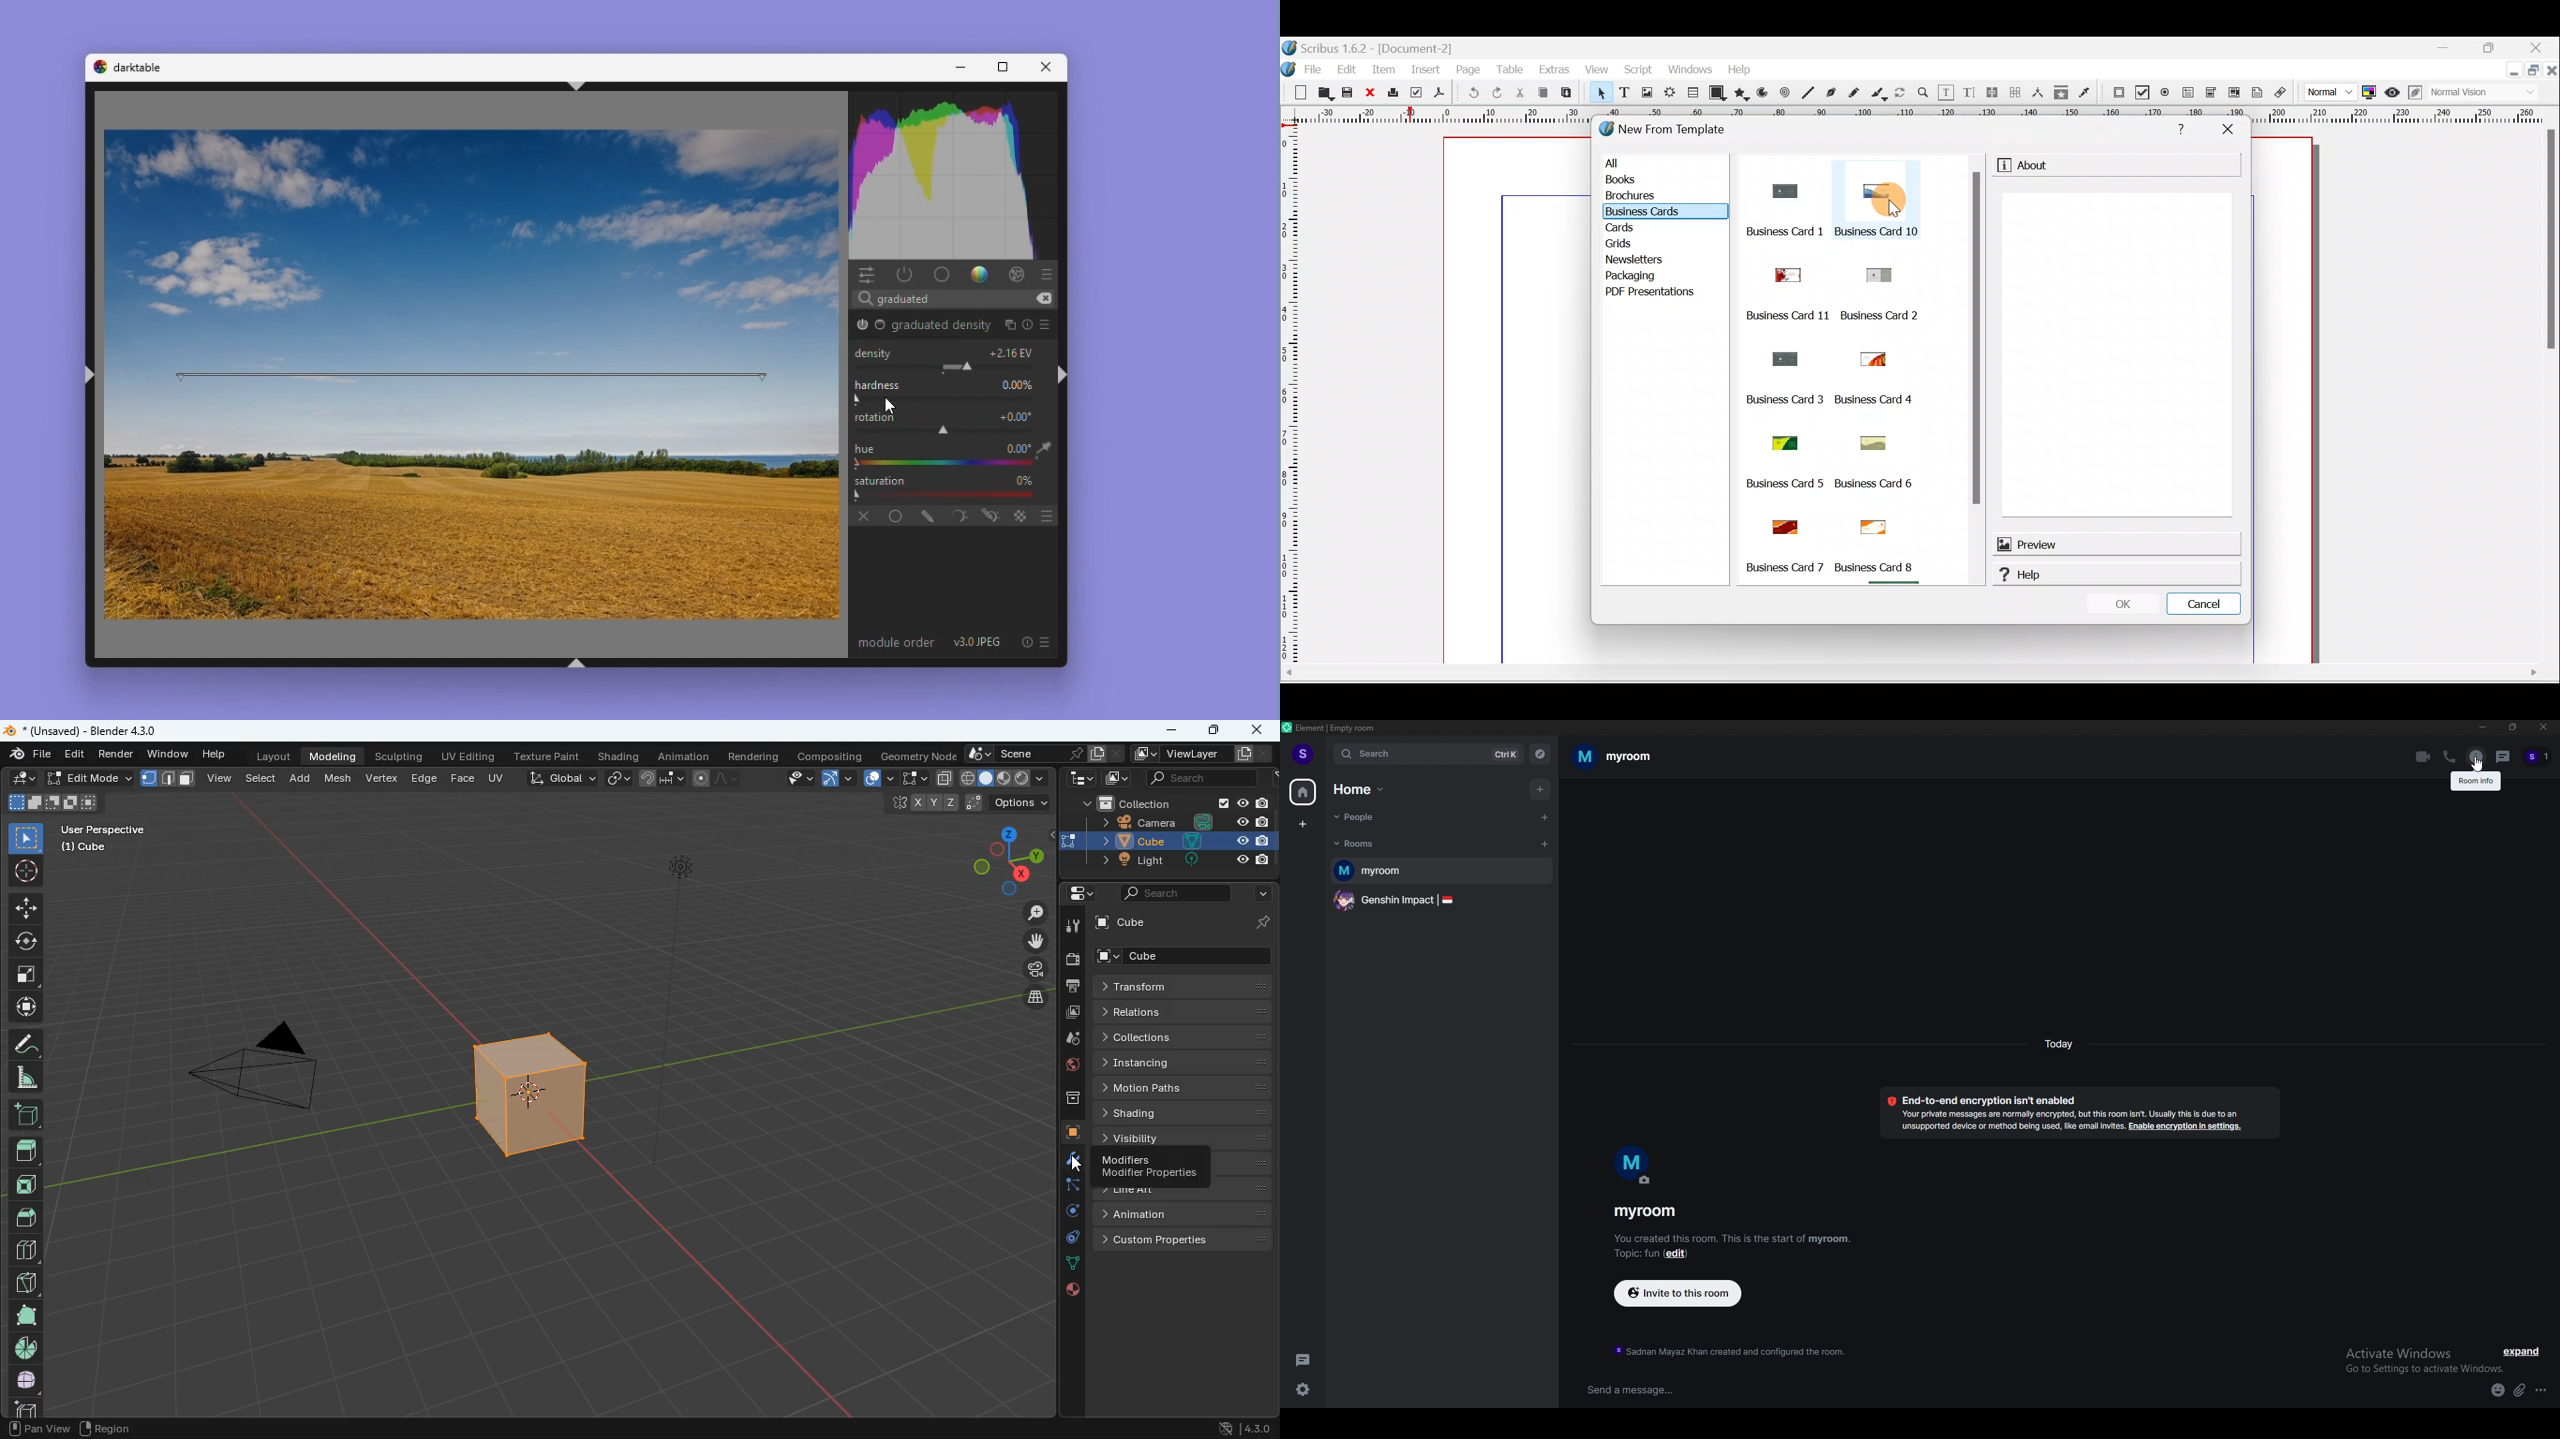  I want to click on +0.00, so click(1015, 448).